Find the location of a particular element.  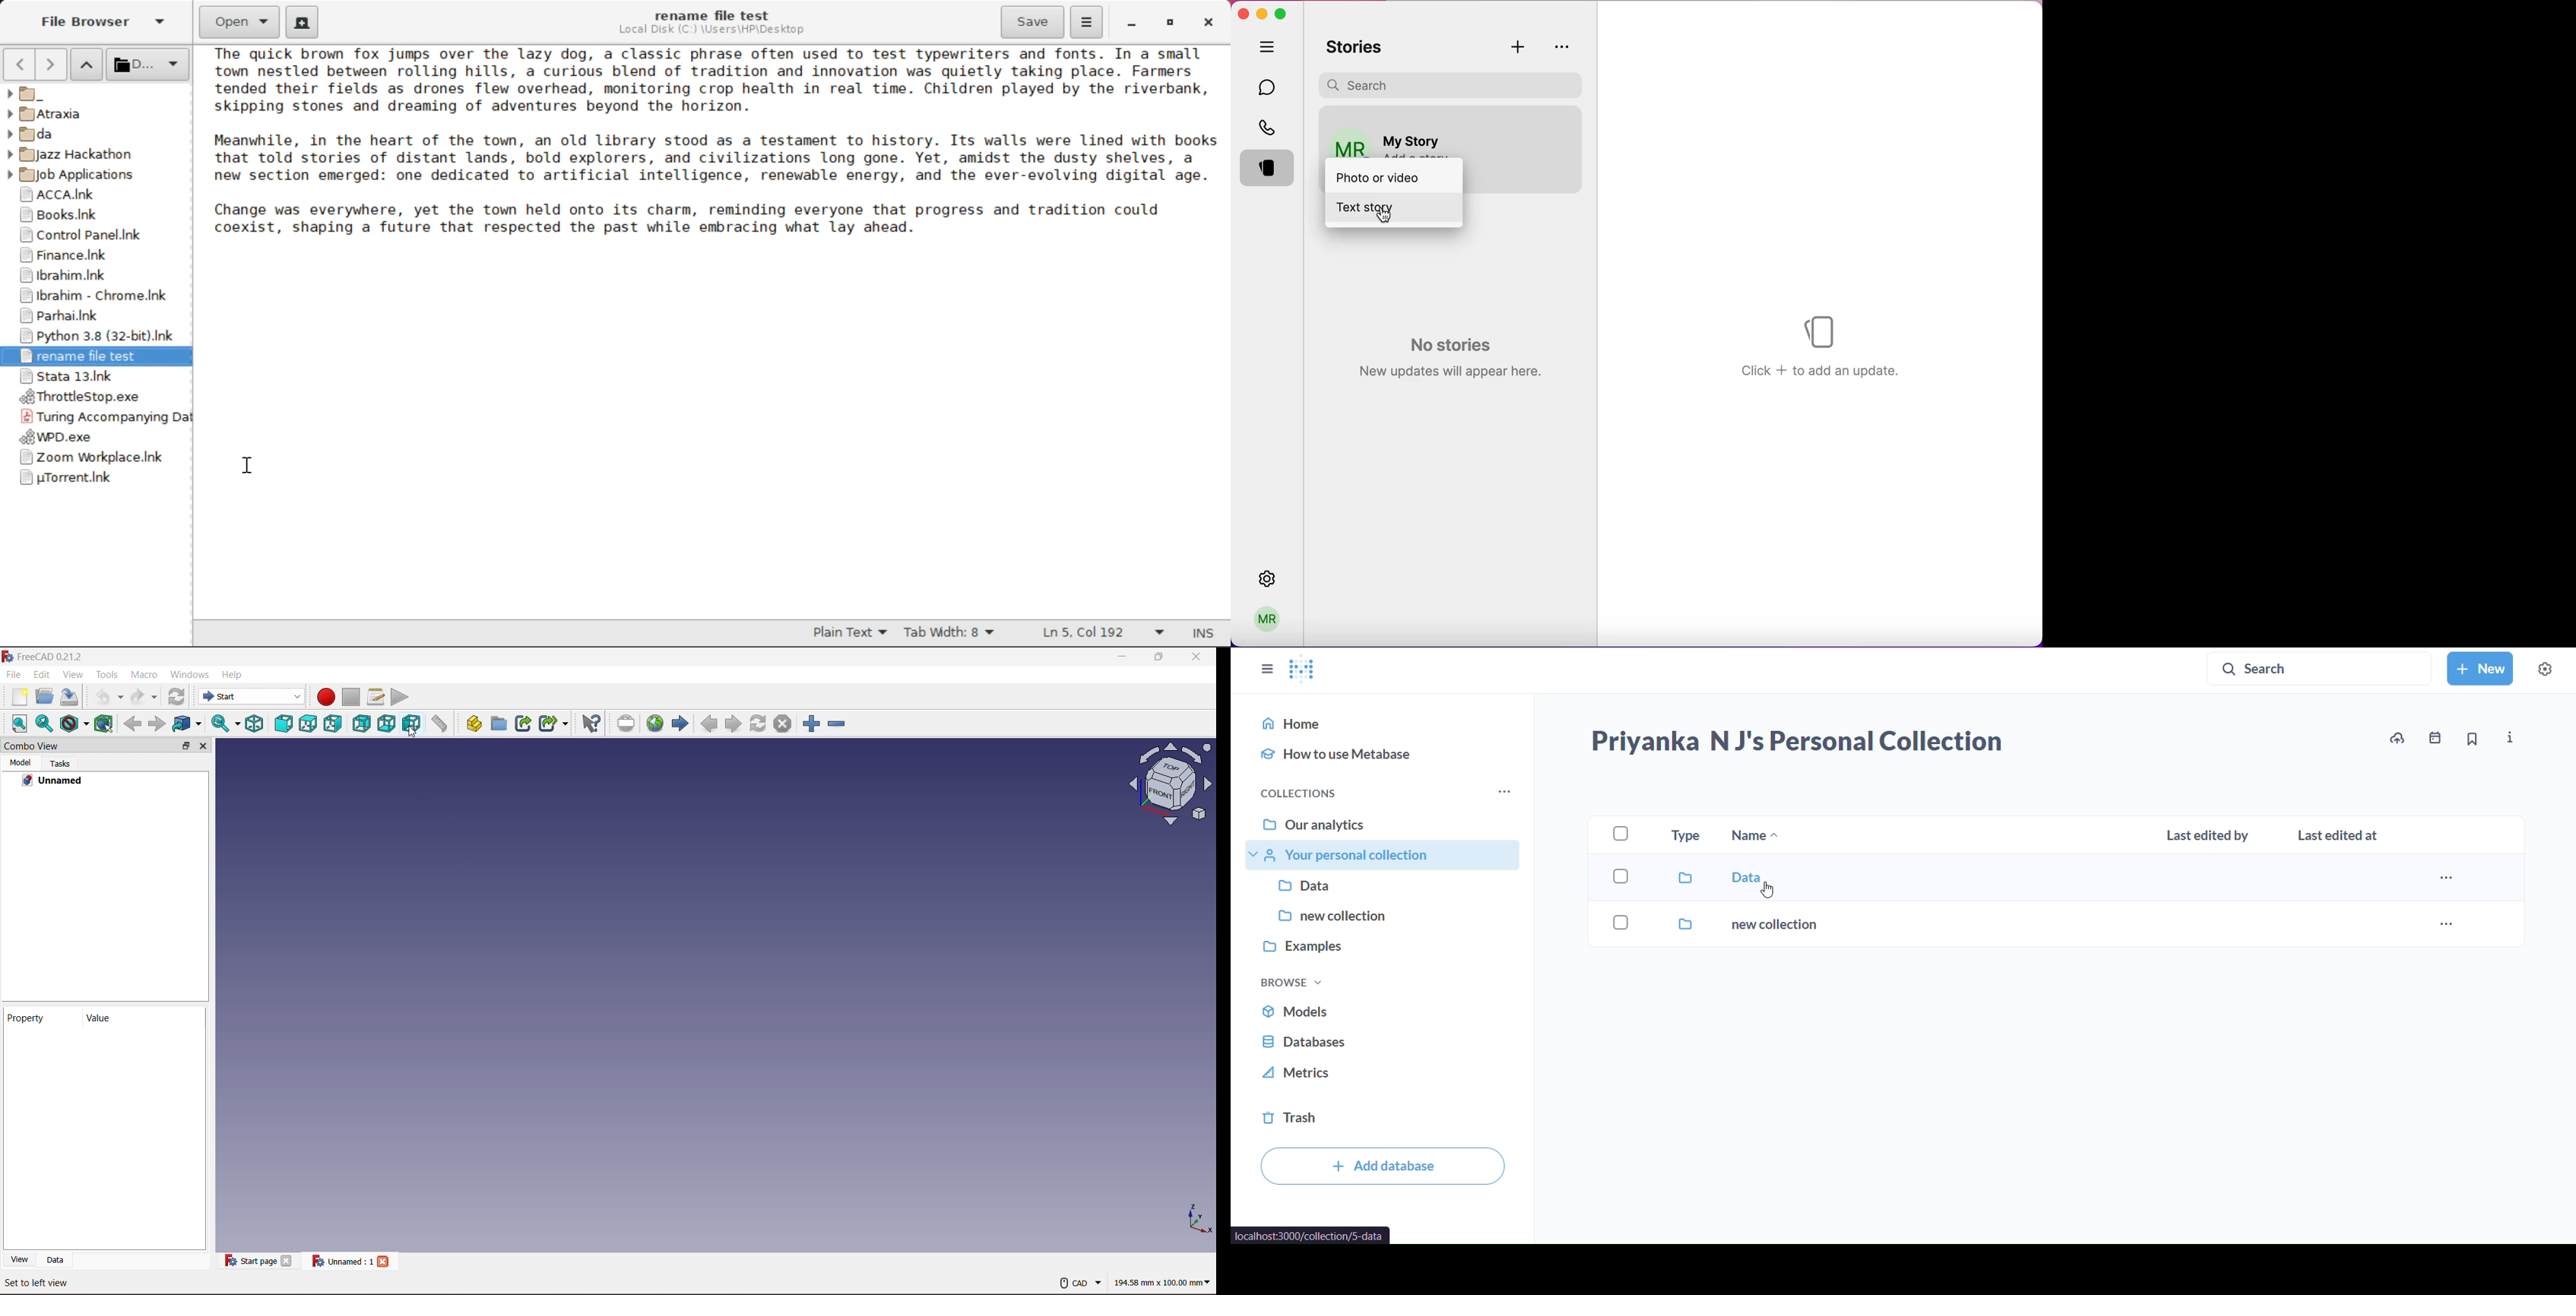

Make Sink is located at coordinates (523, 722).